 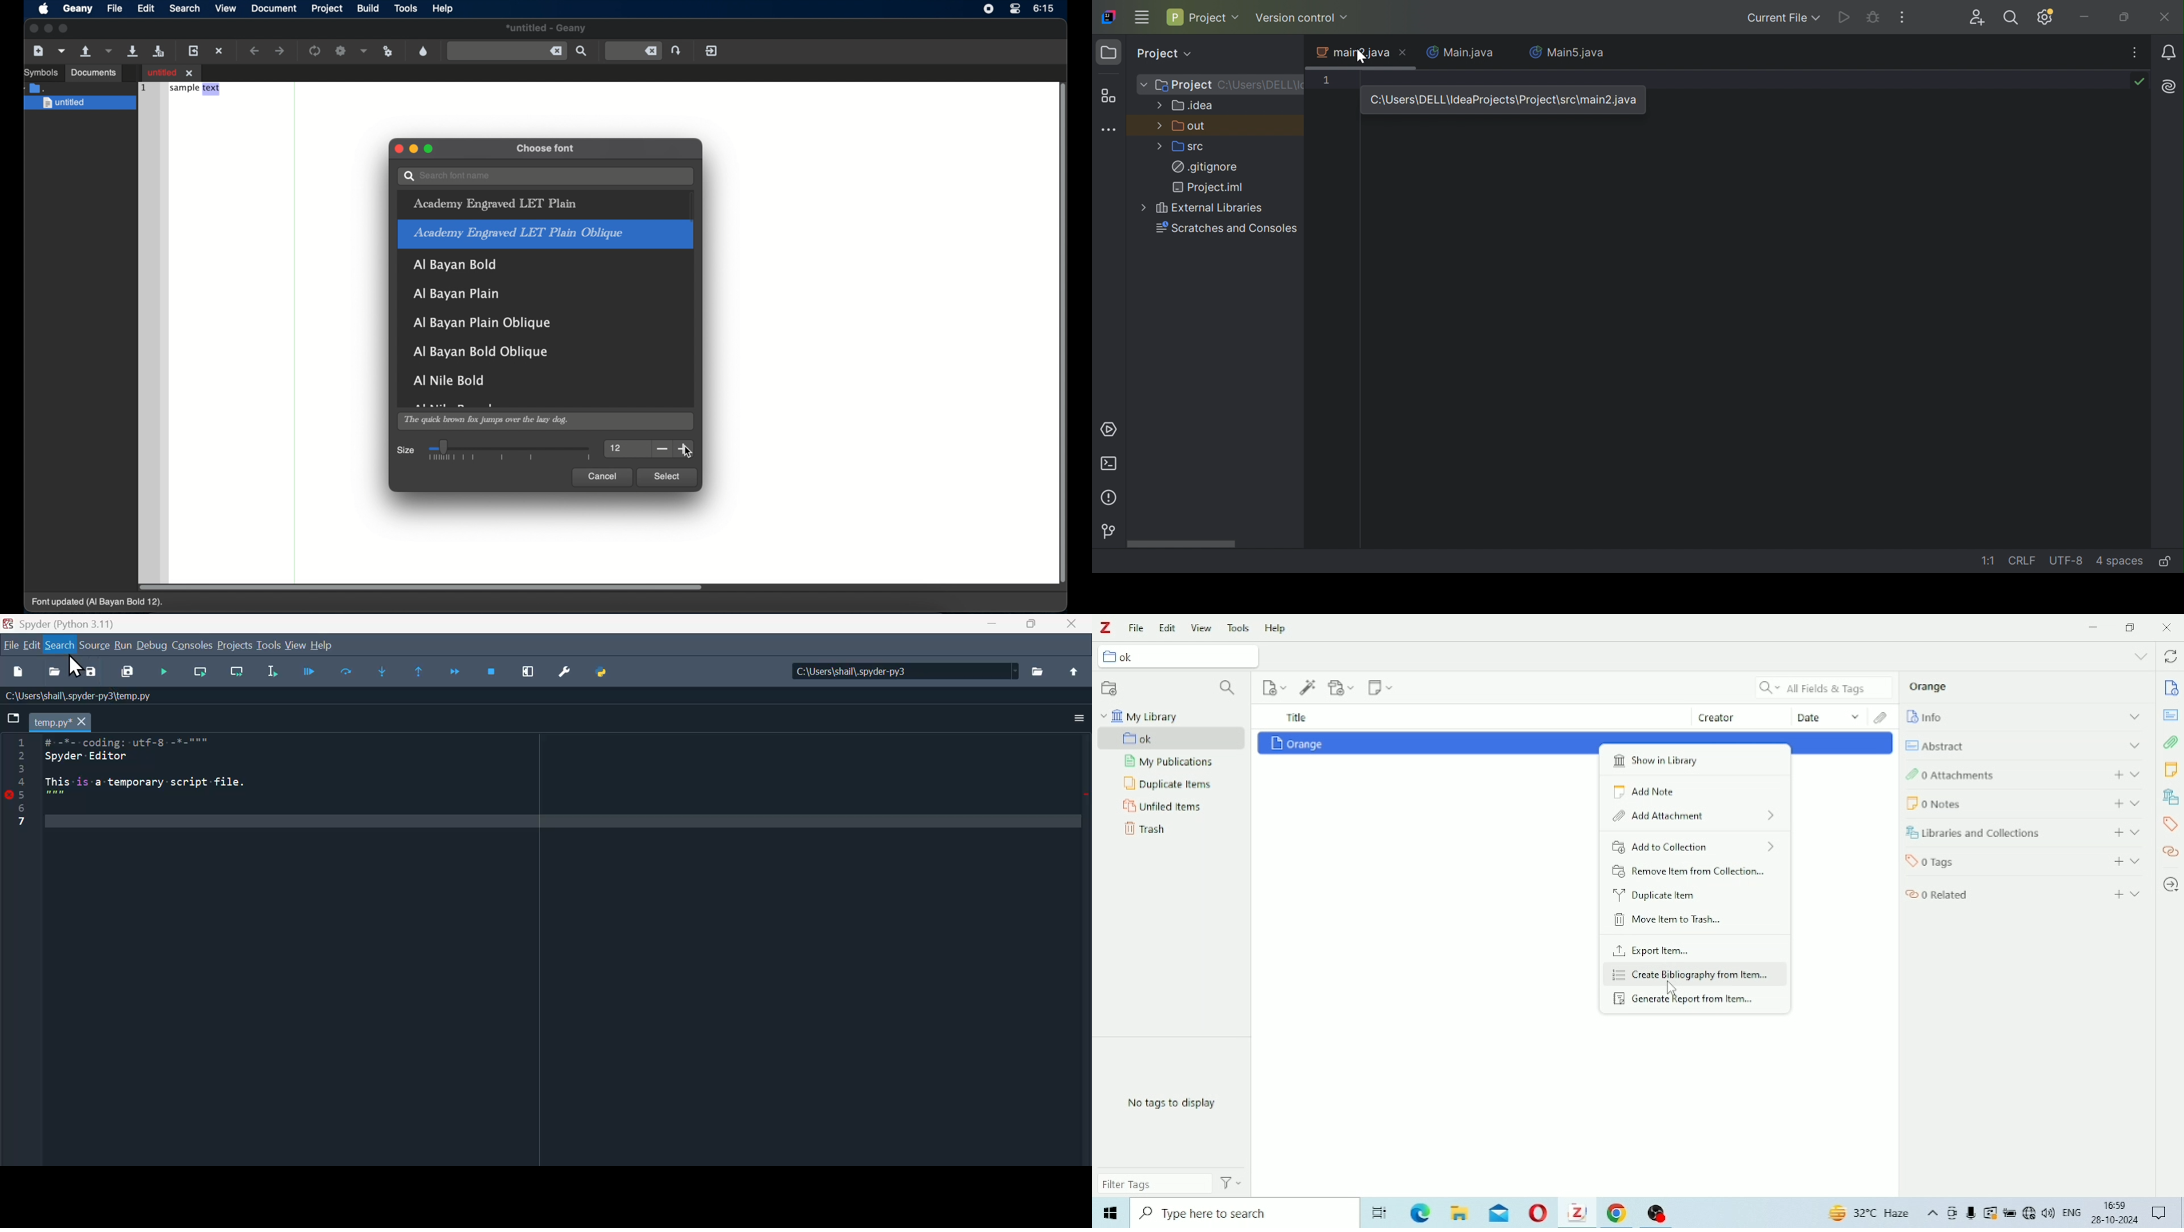 I want to click on Temperature, so click(x=1871, y=1214).